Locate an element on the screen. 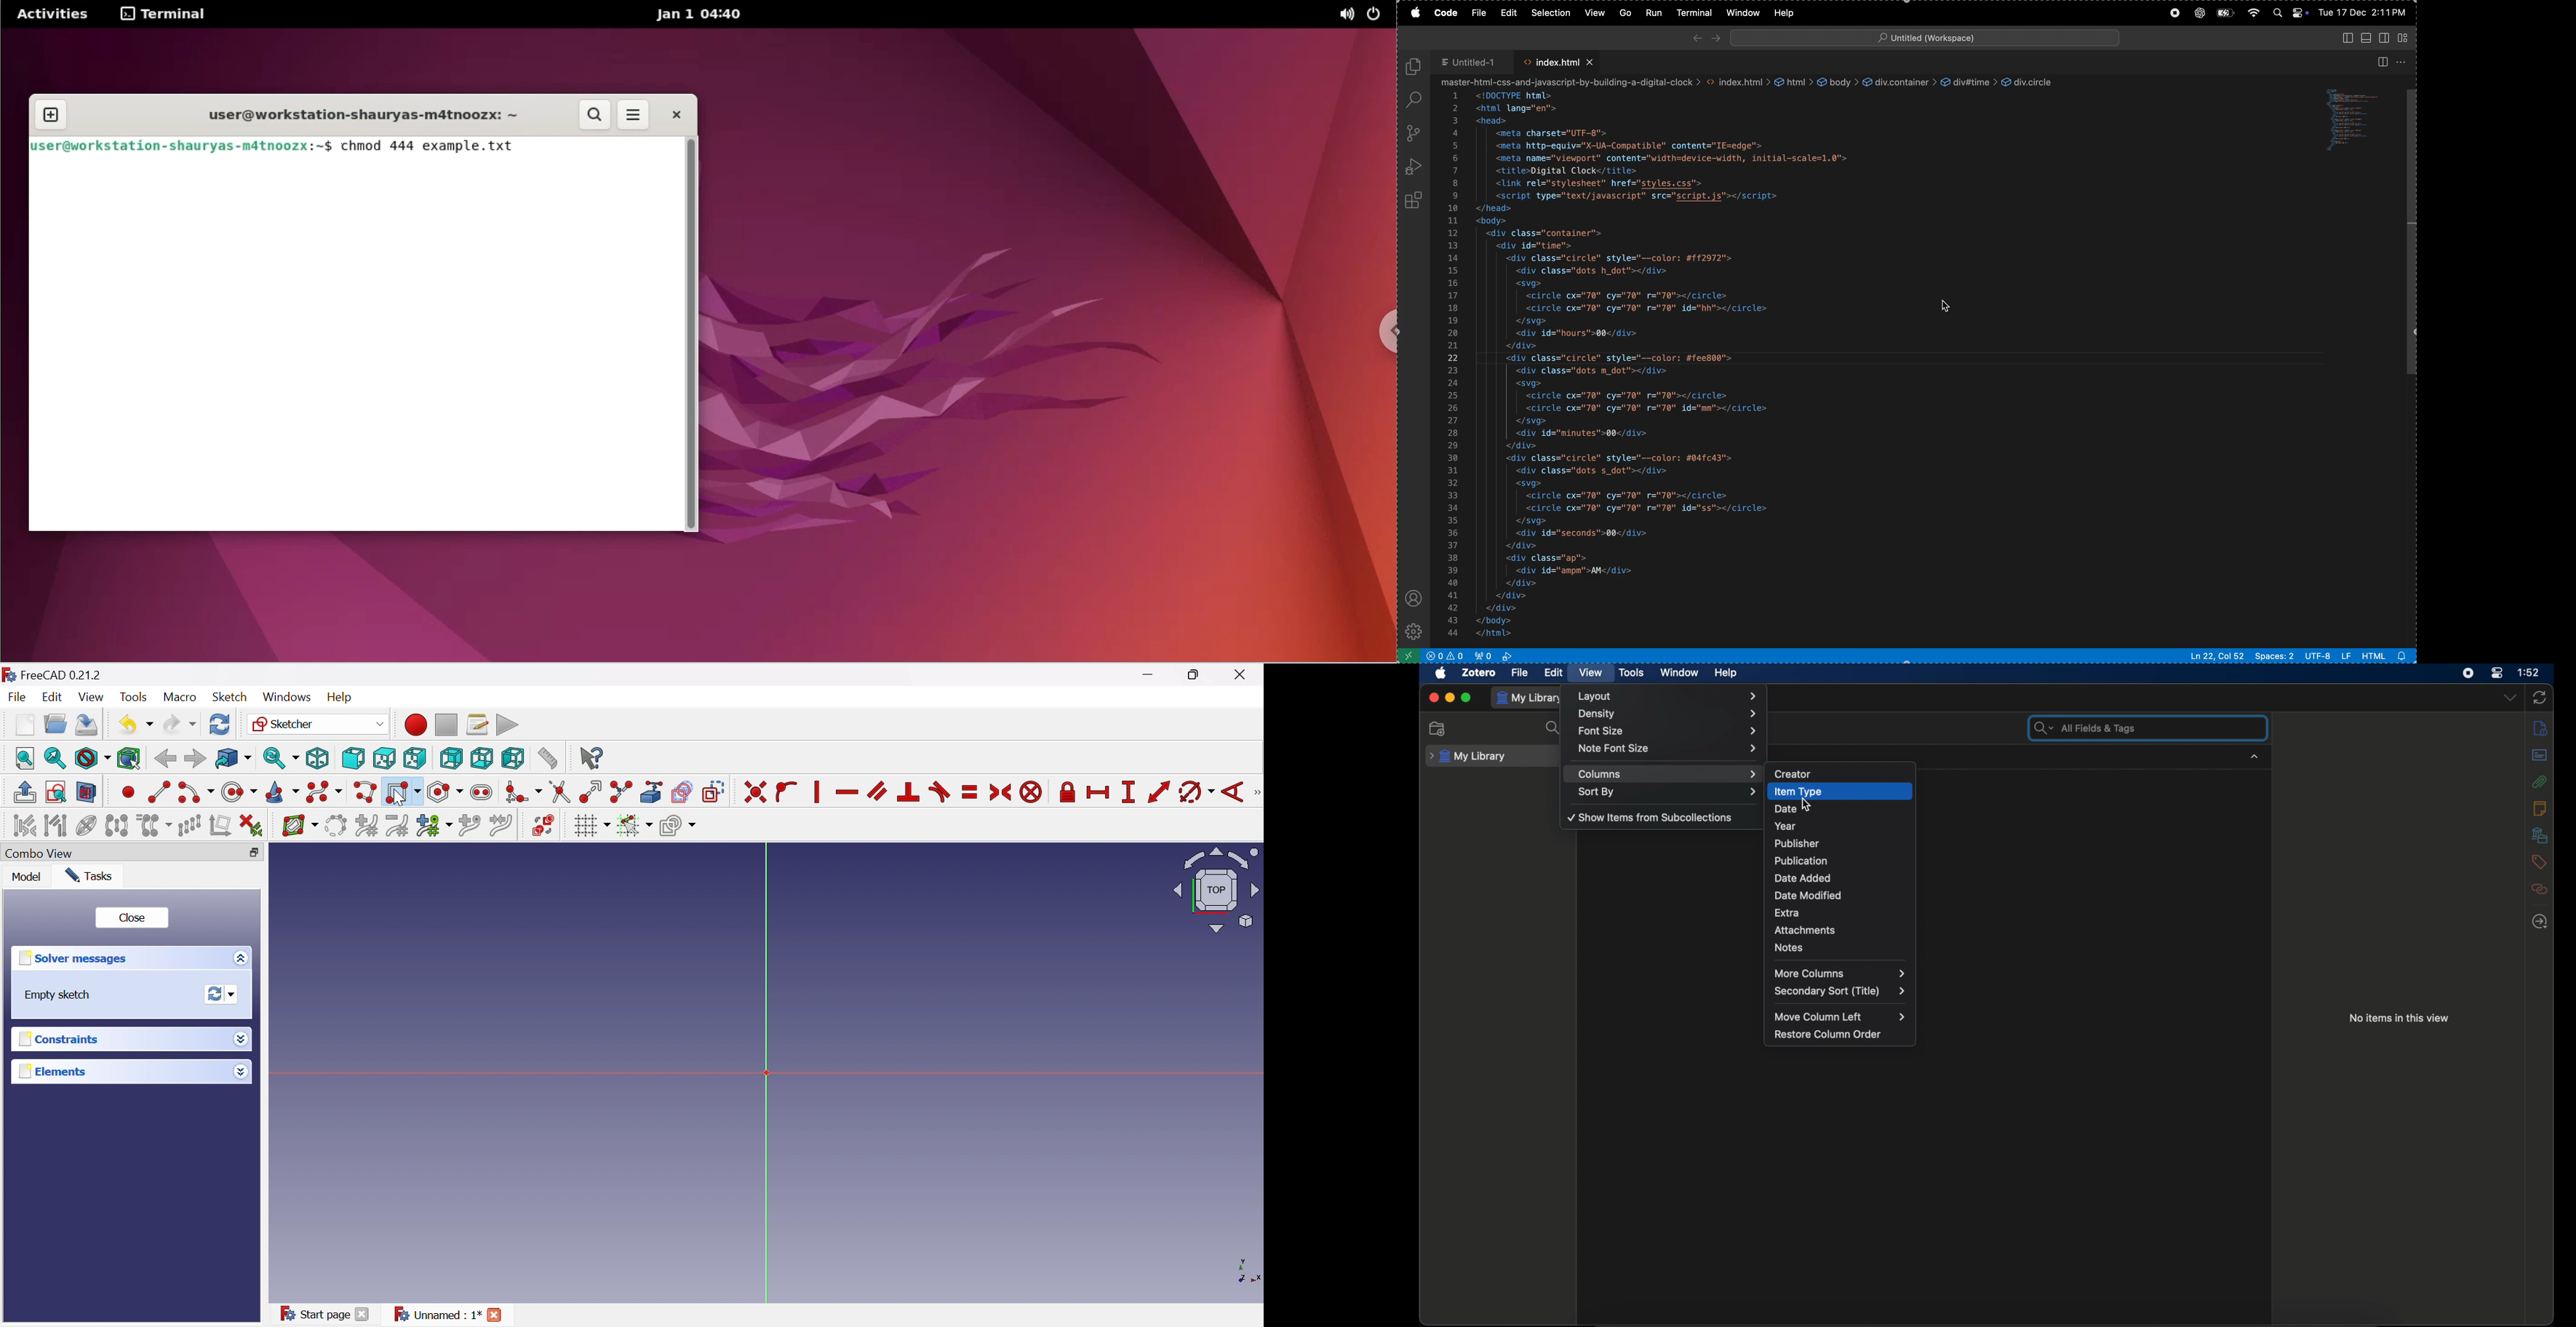 This screenshot has width=2576, height=1344. info is located at coordinates (2541, 728).